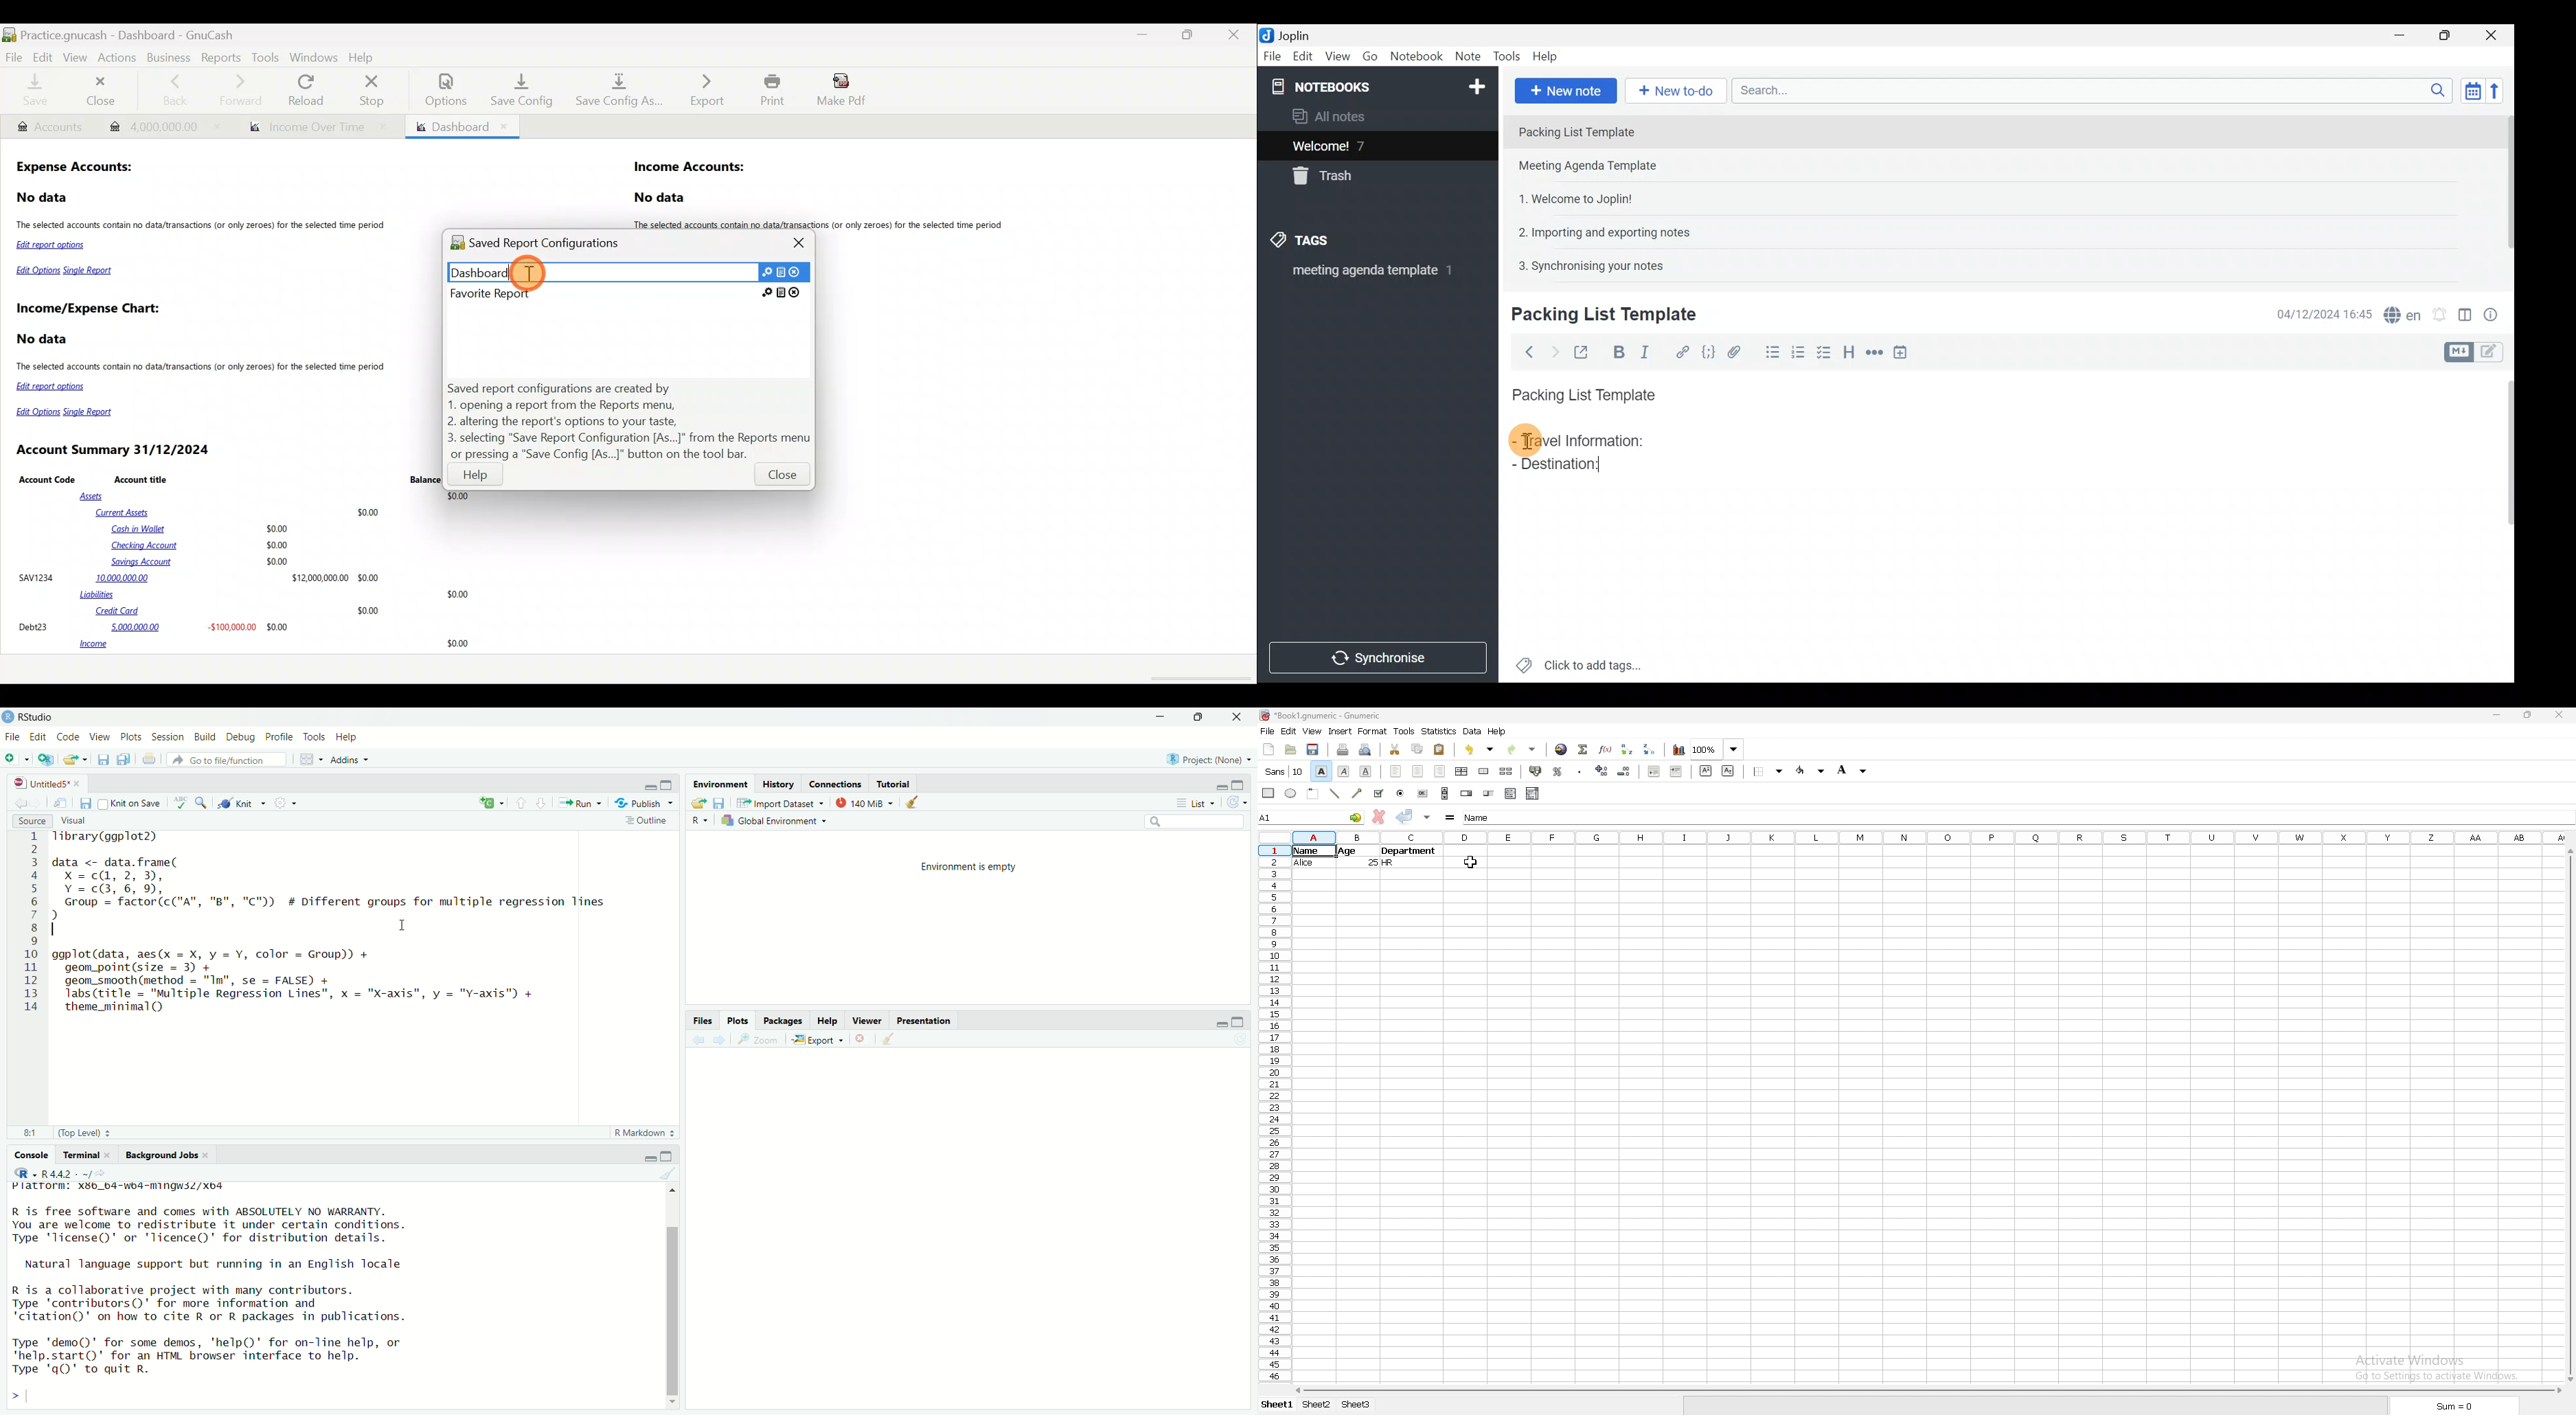 The image size is (2576, 1428). I want to click on Tools, so click(316, 738).